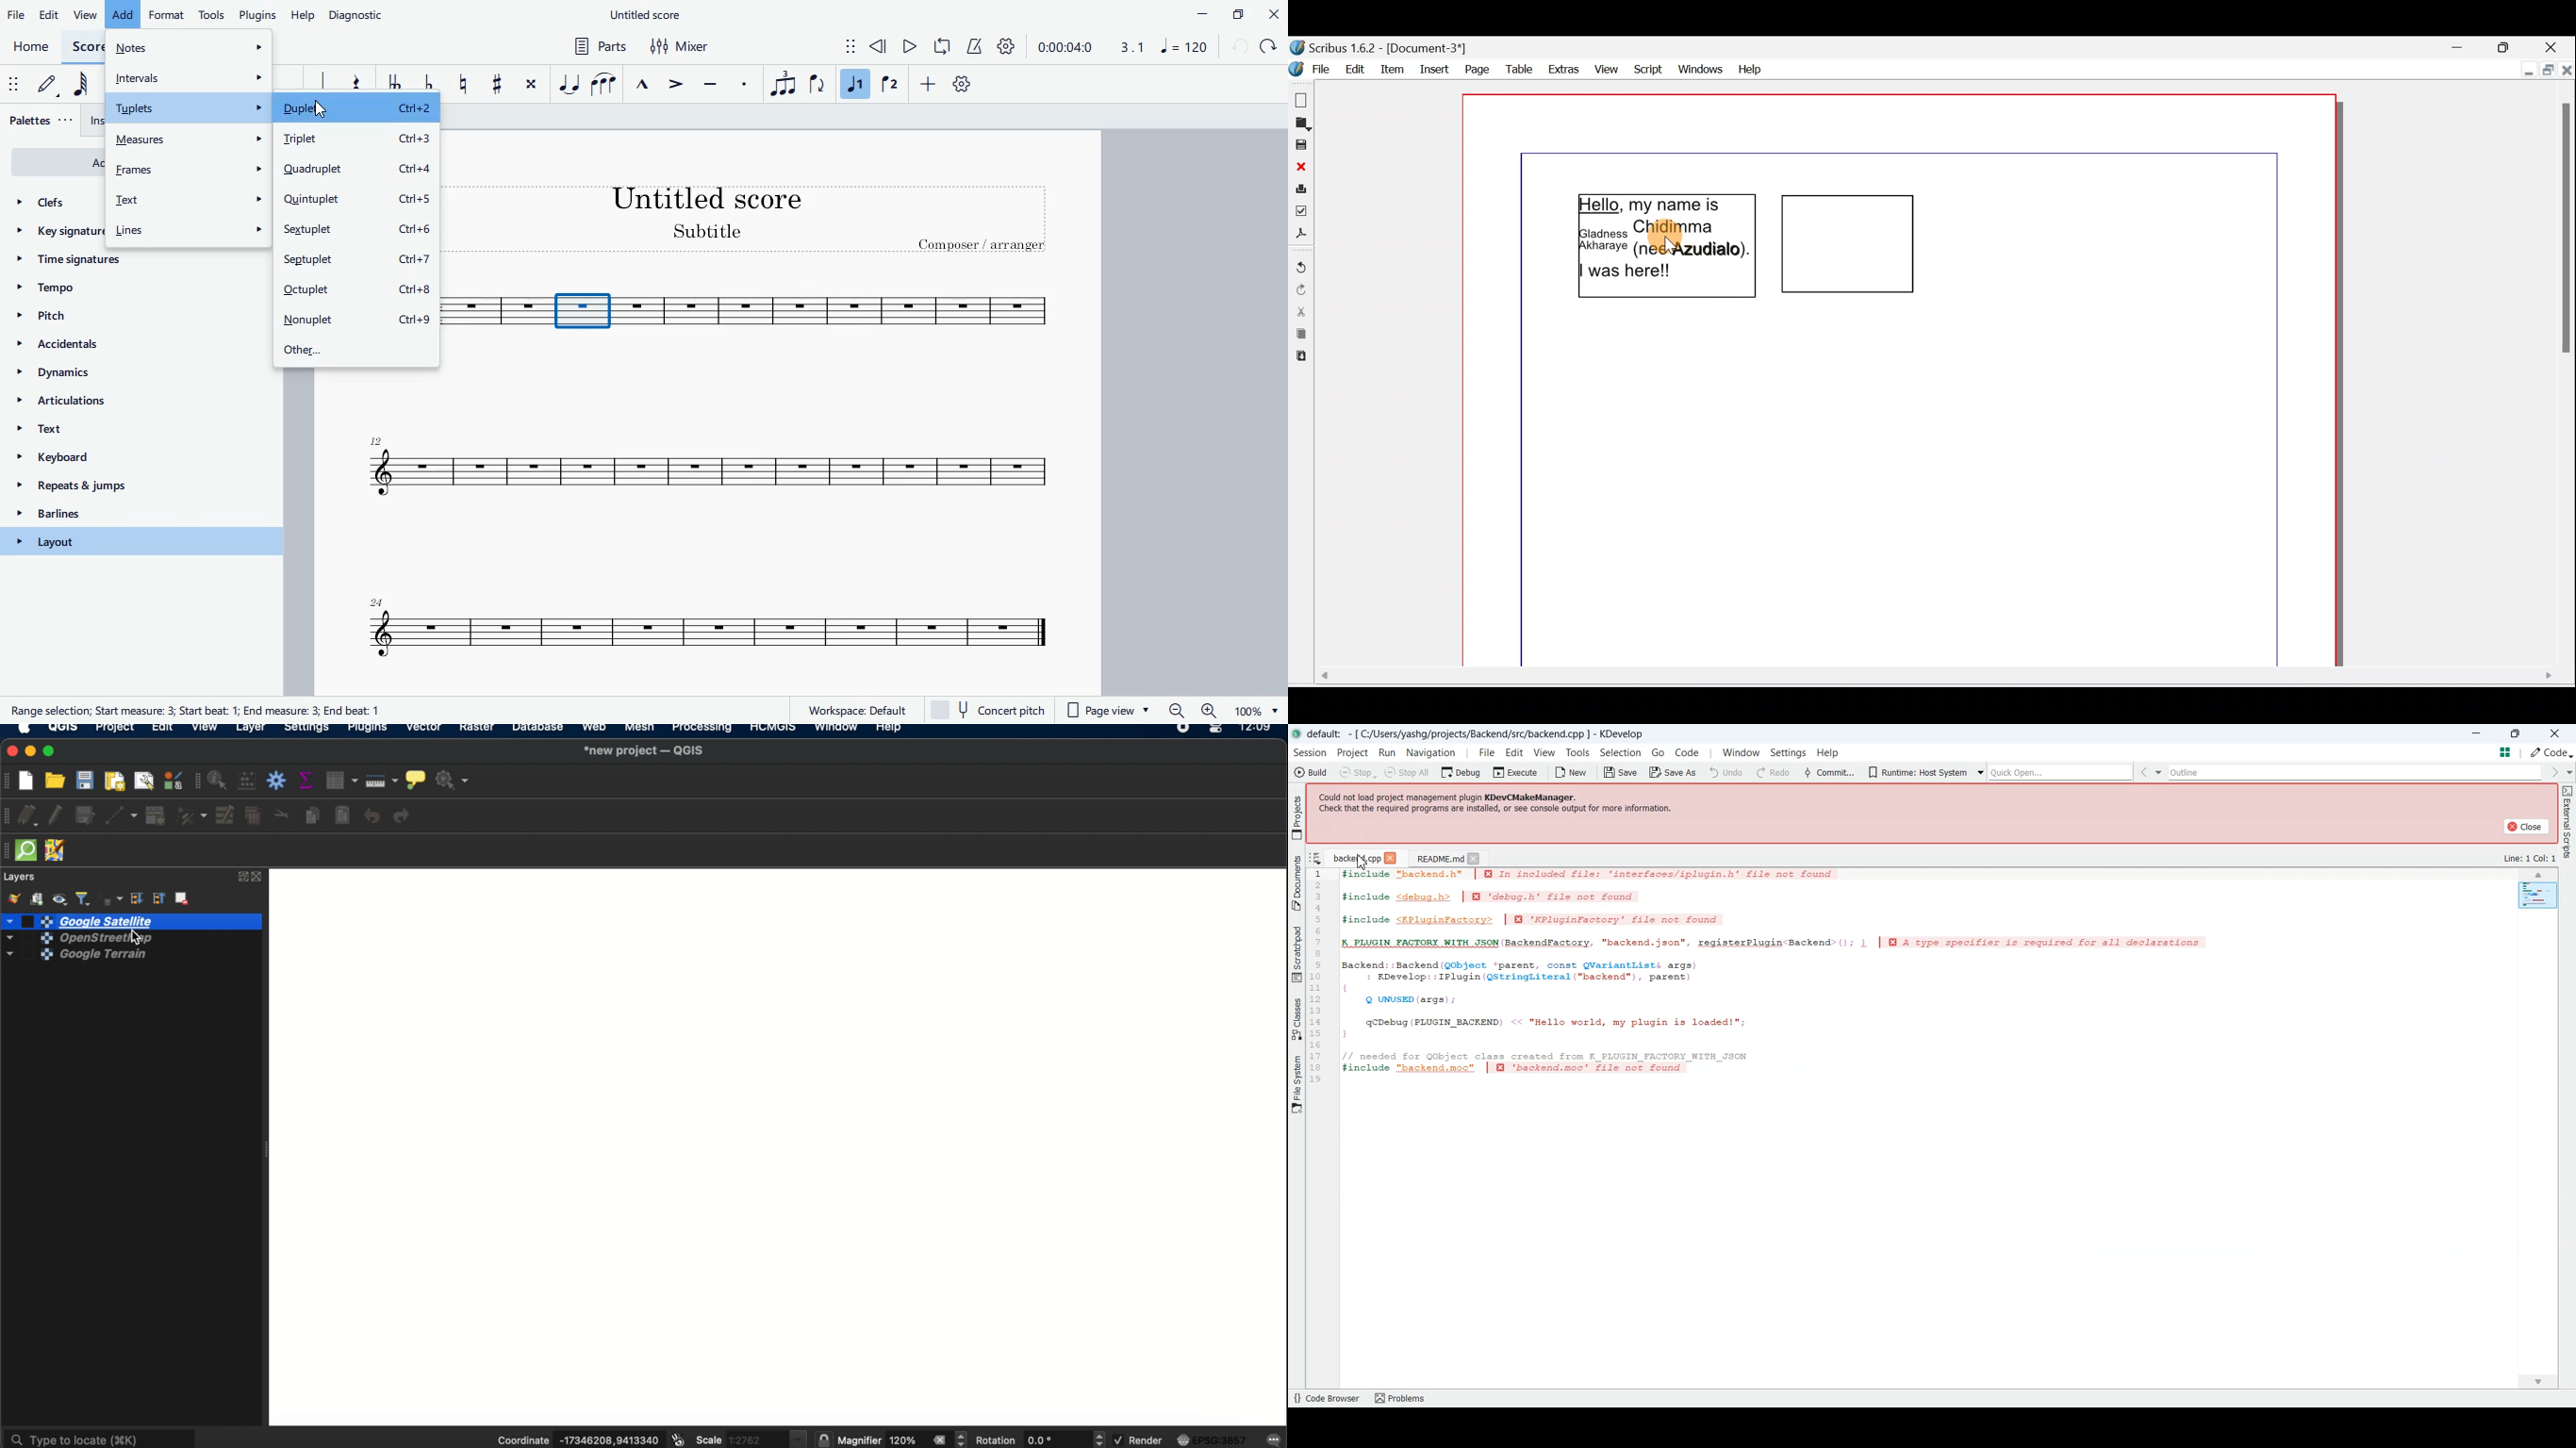 The image size is (2576, 1456). What do you see at coordinates (356, 349) in the screenshot?
I see `other` at bounding box center [356, 349].